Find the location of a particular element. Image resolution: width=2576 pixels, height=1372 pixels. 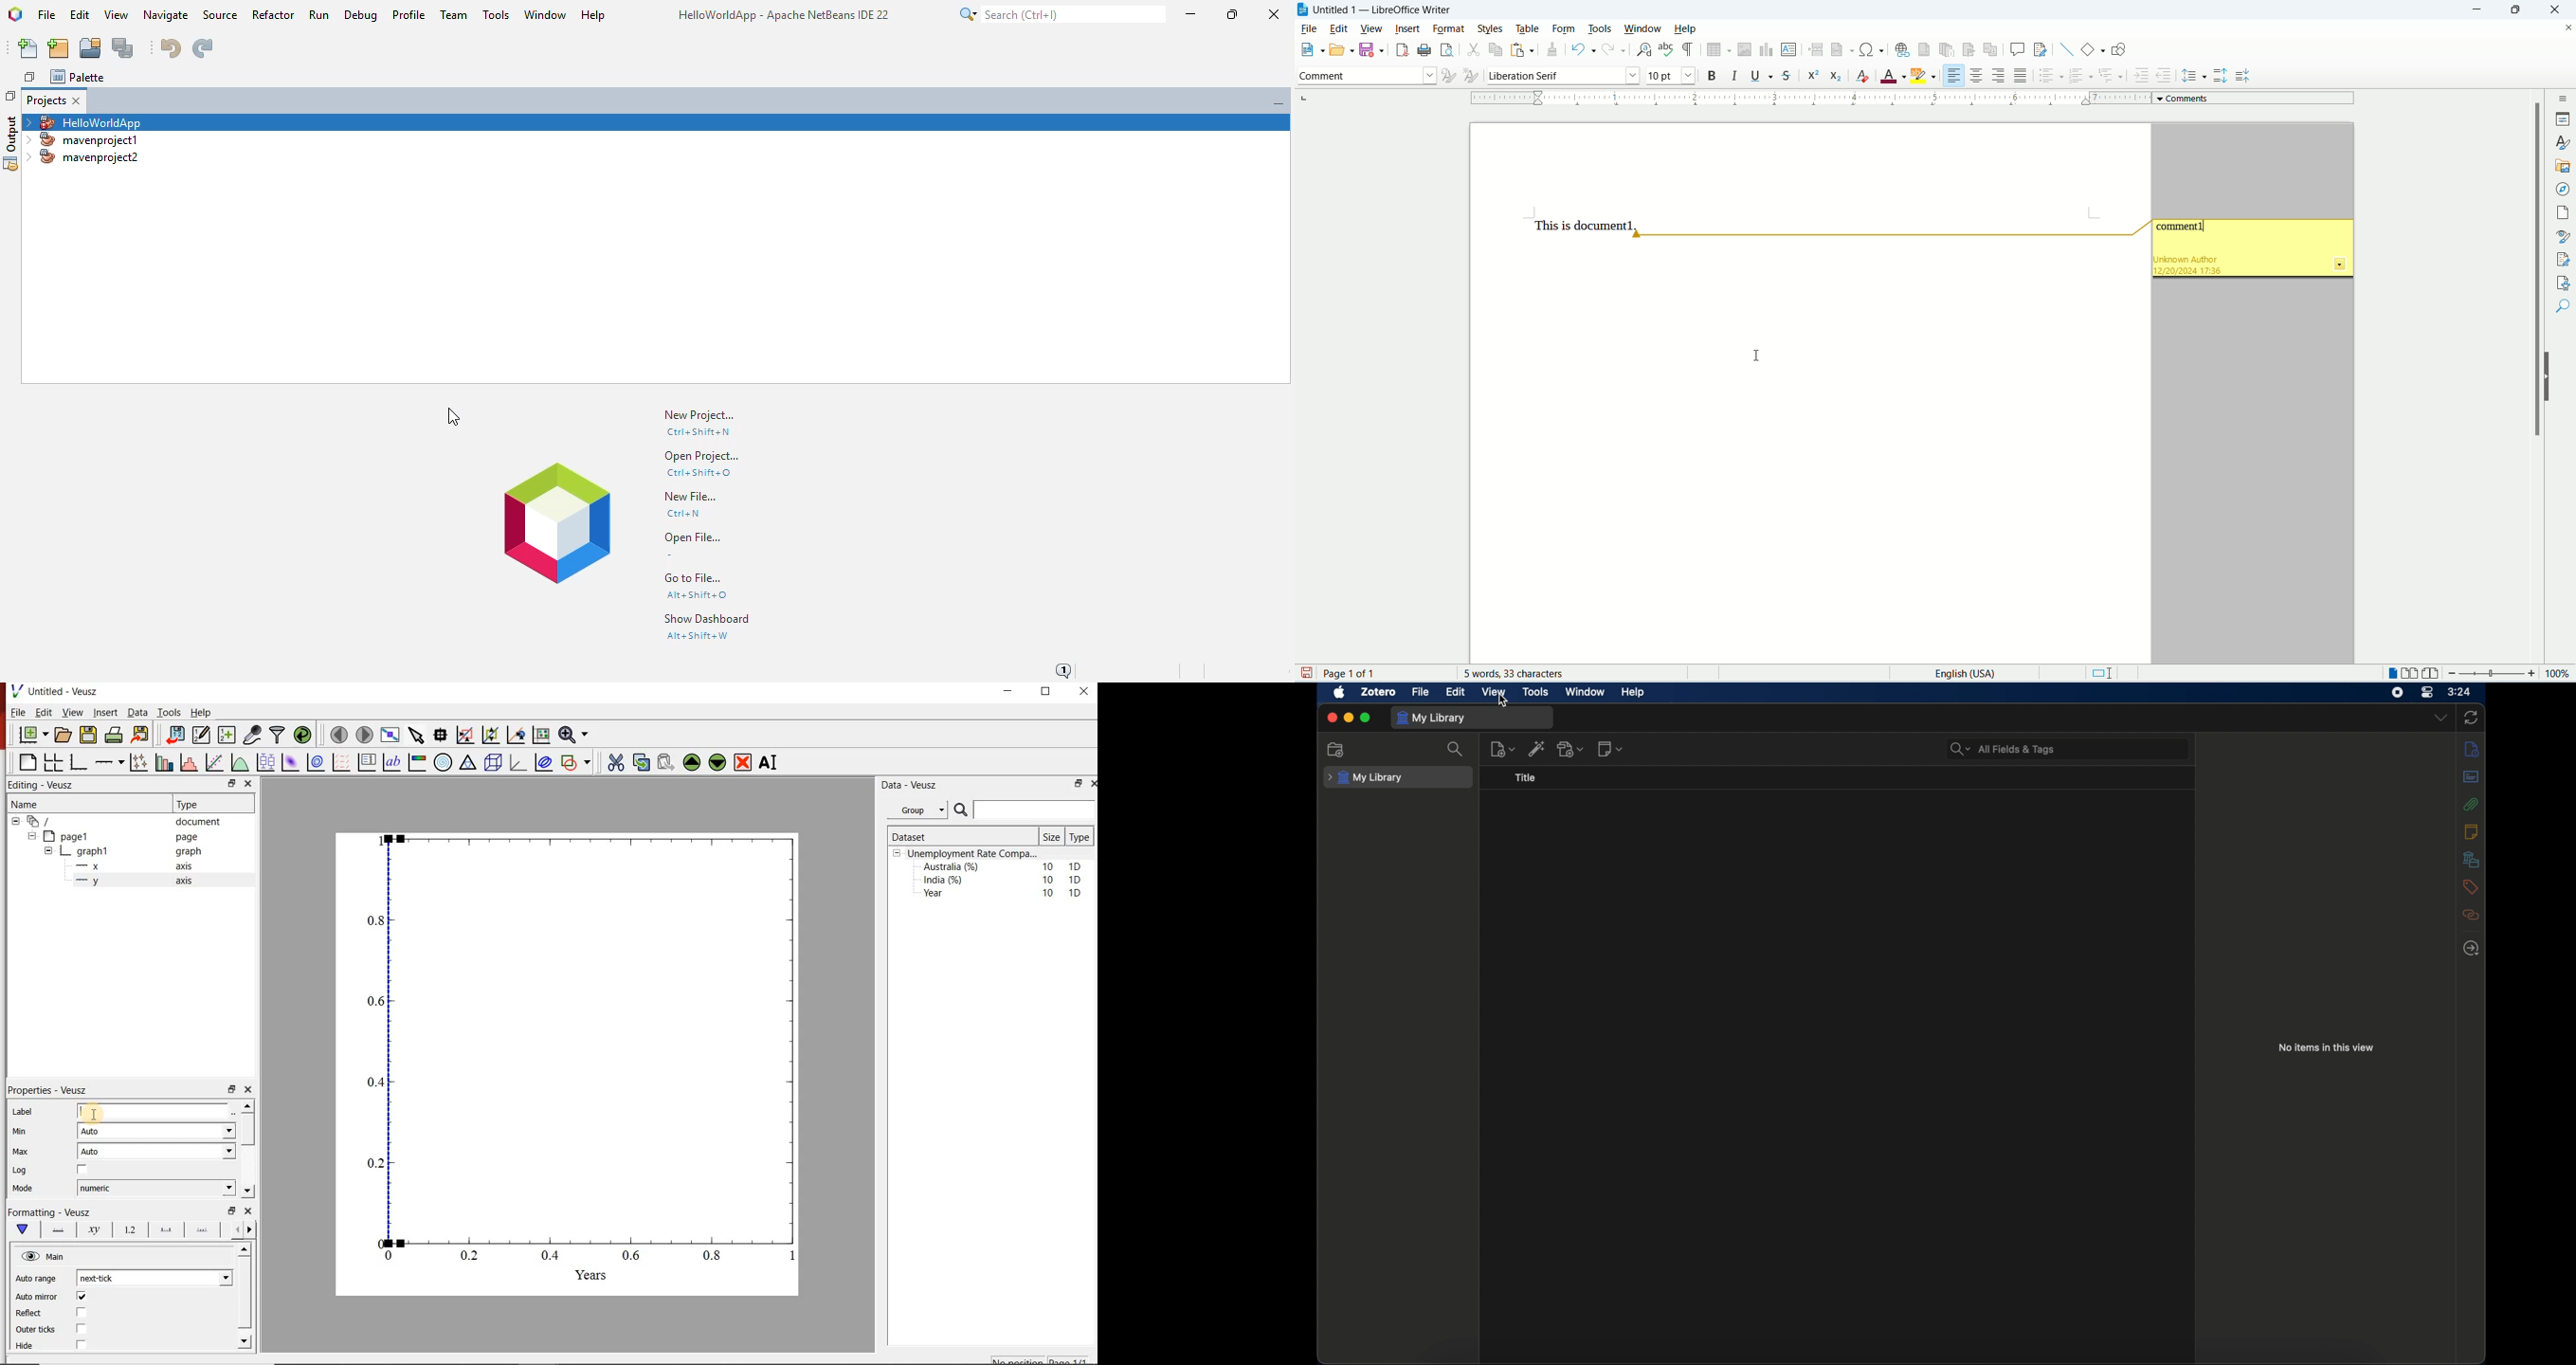

file is located at coordinates (1420, 691).